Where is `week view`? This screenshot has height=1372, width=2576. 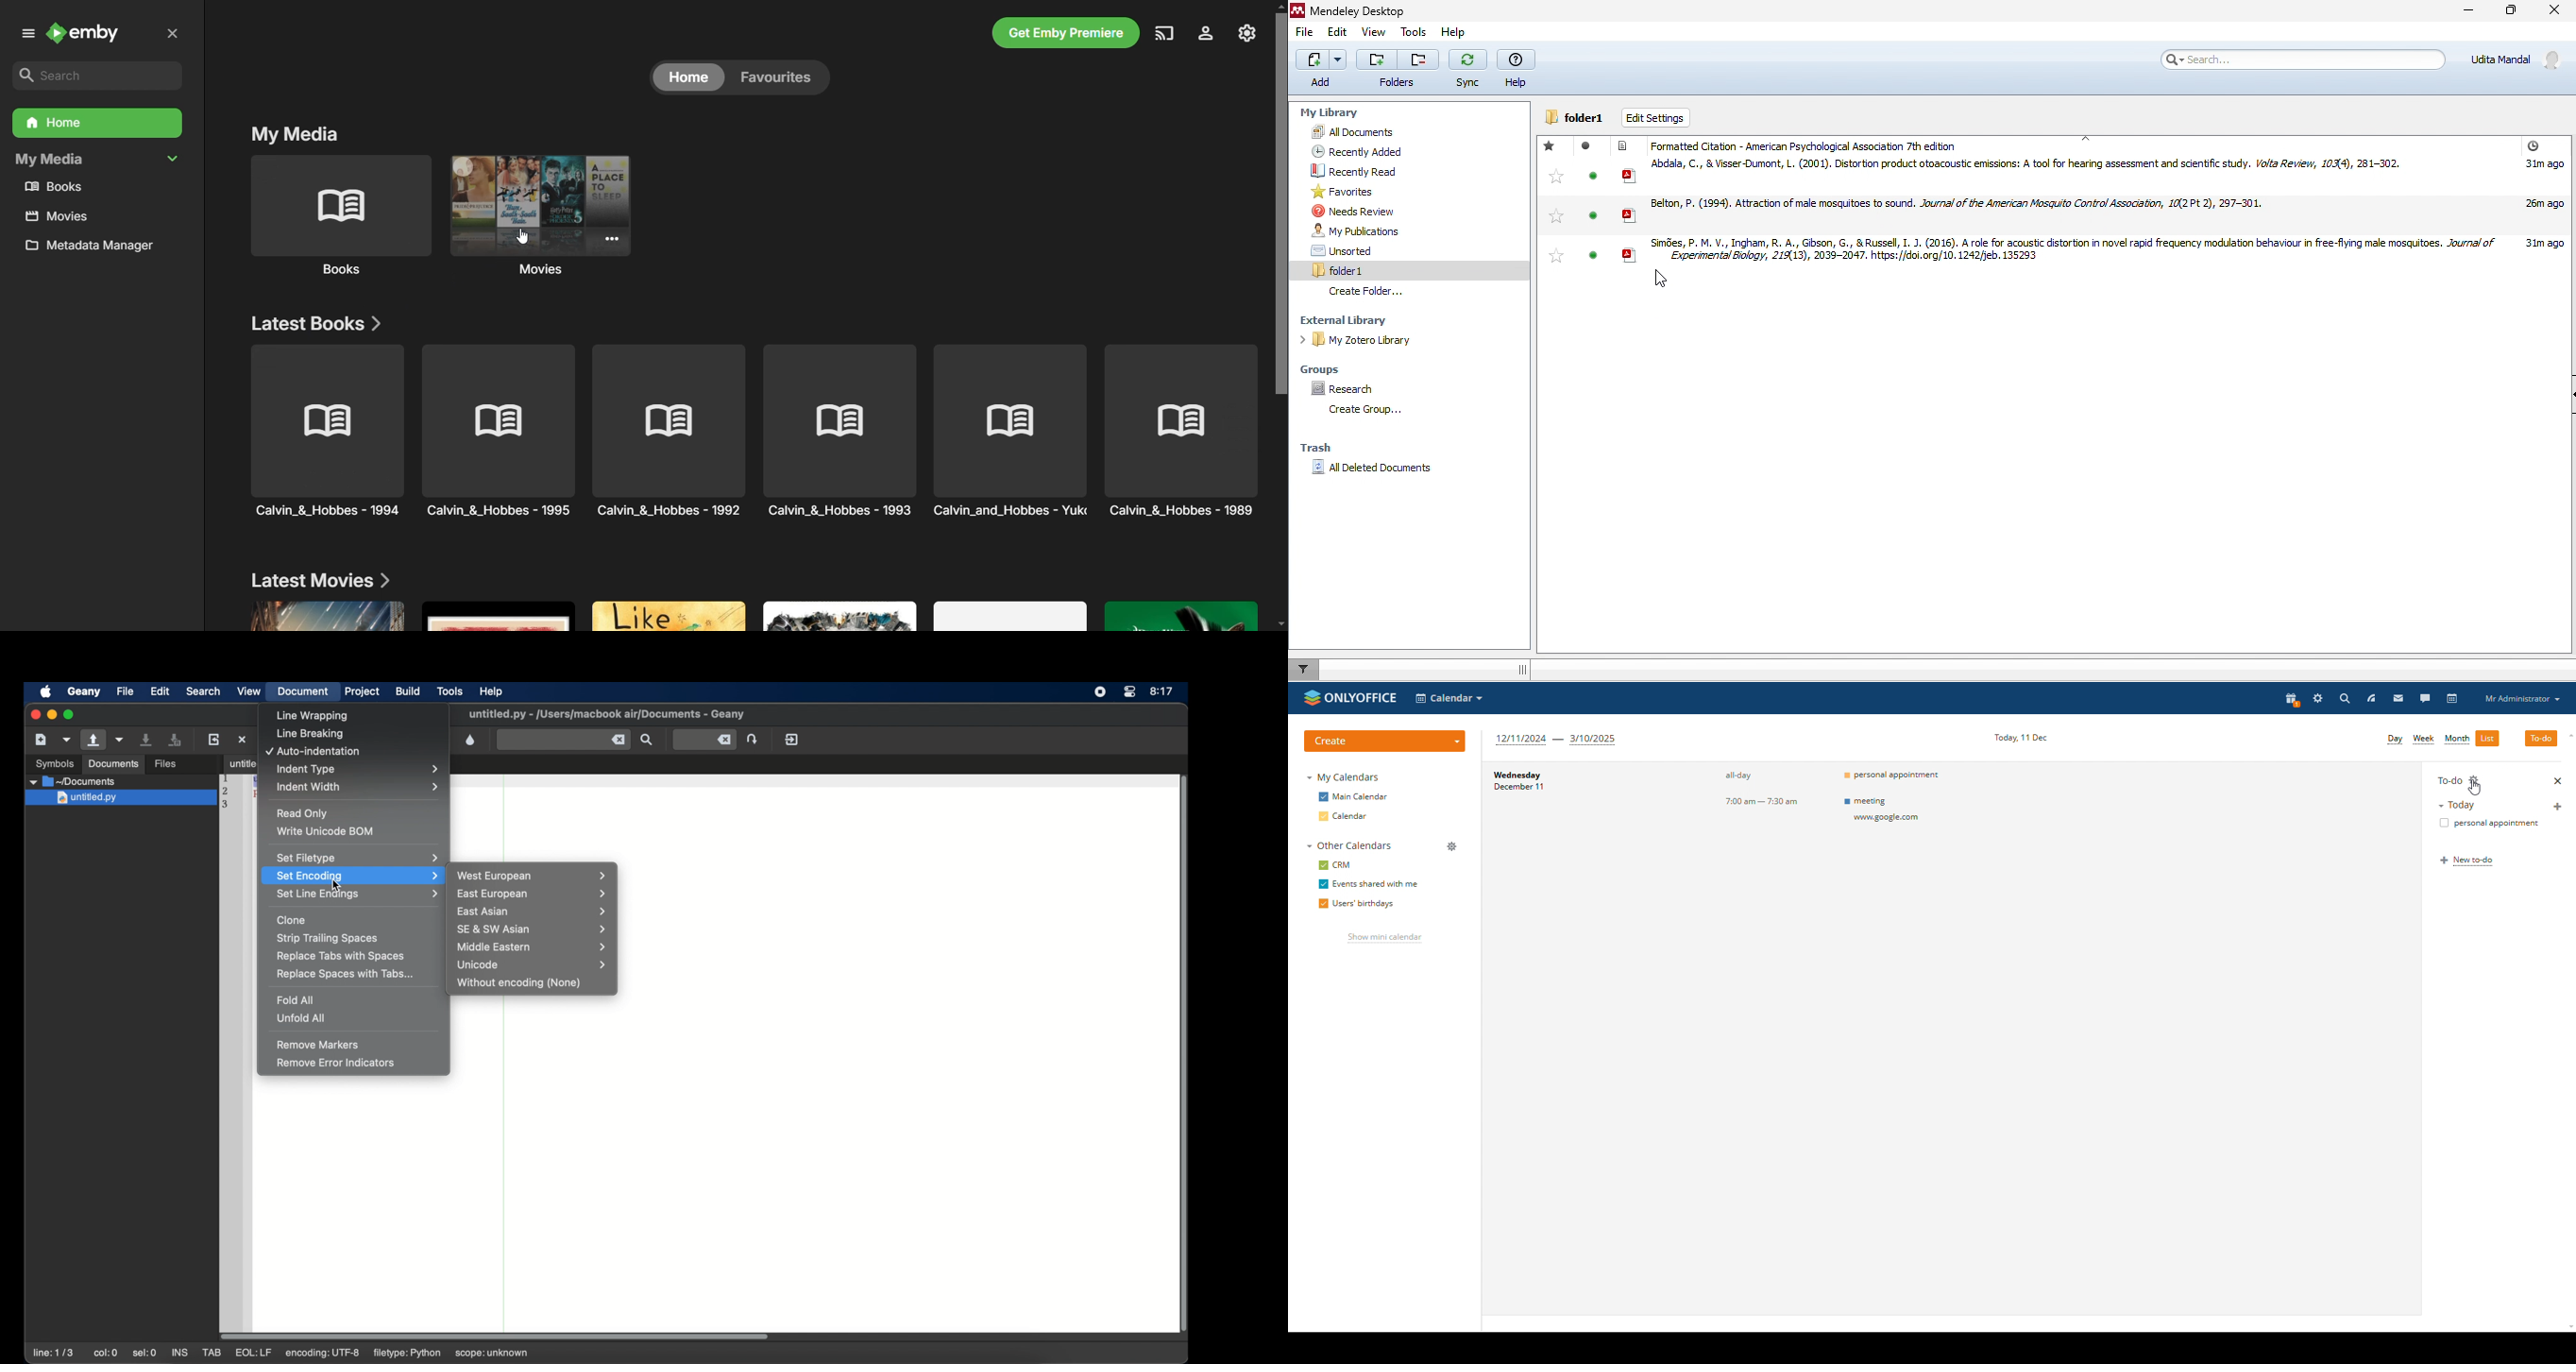 week view is located at coordinates (2424, 740).